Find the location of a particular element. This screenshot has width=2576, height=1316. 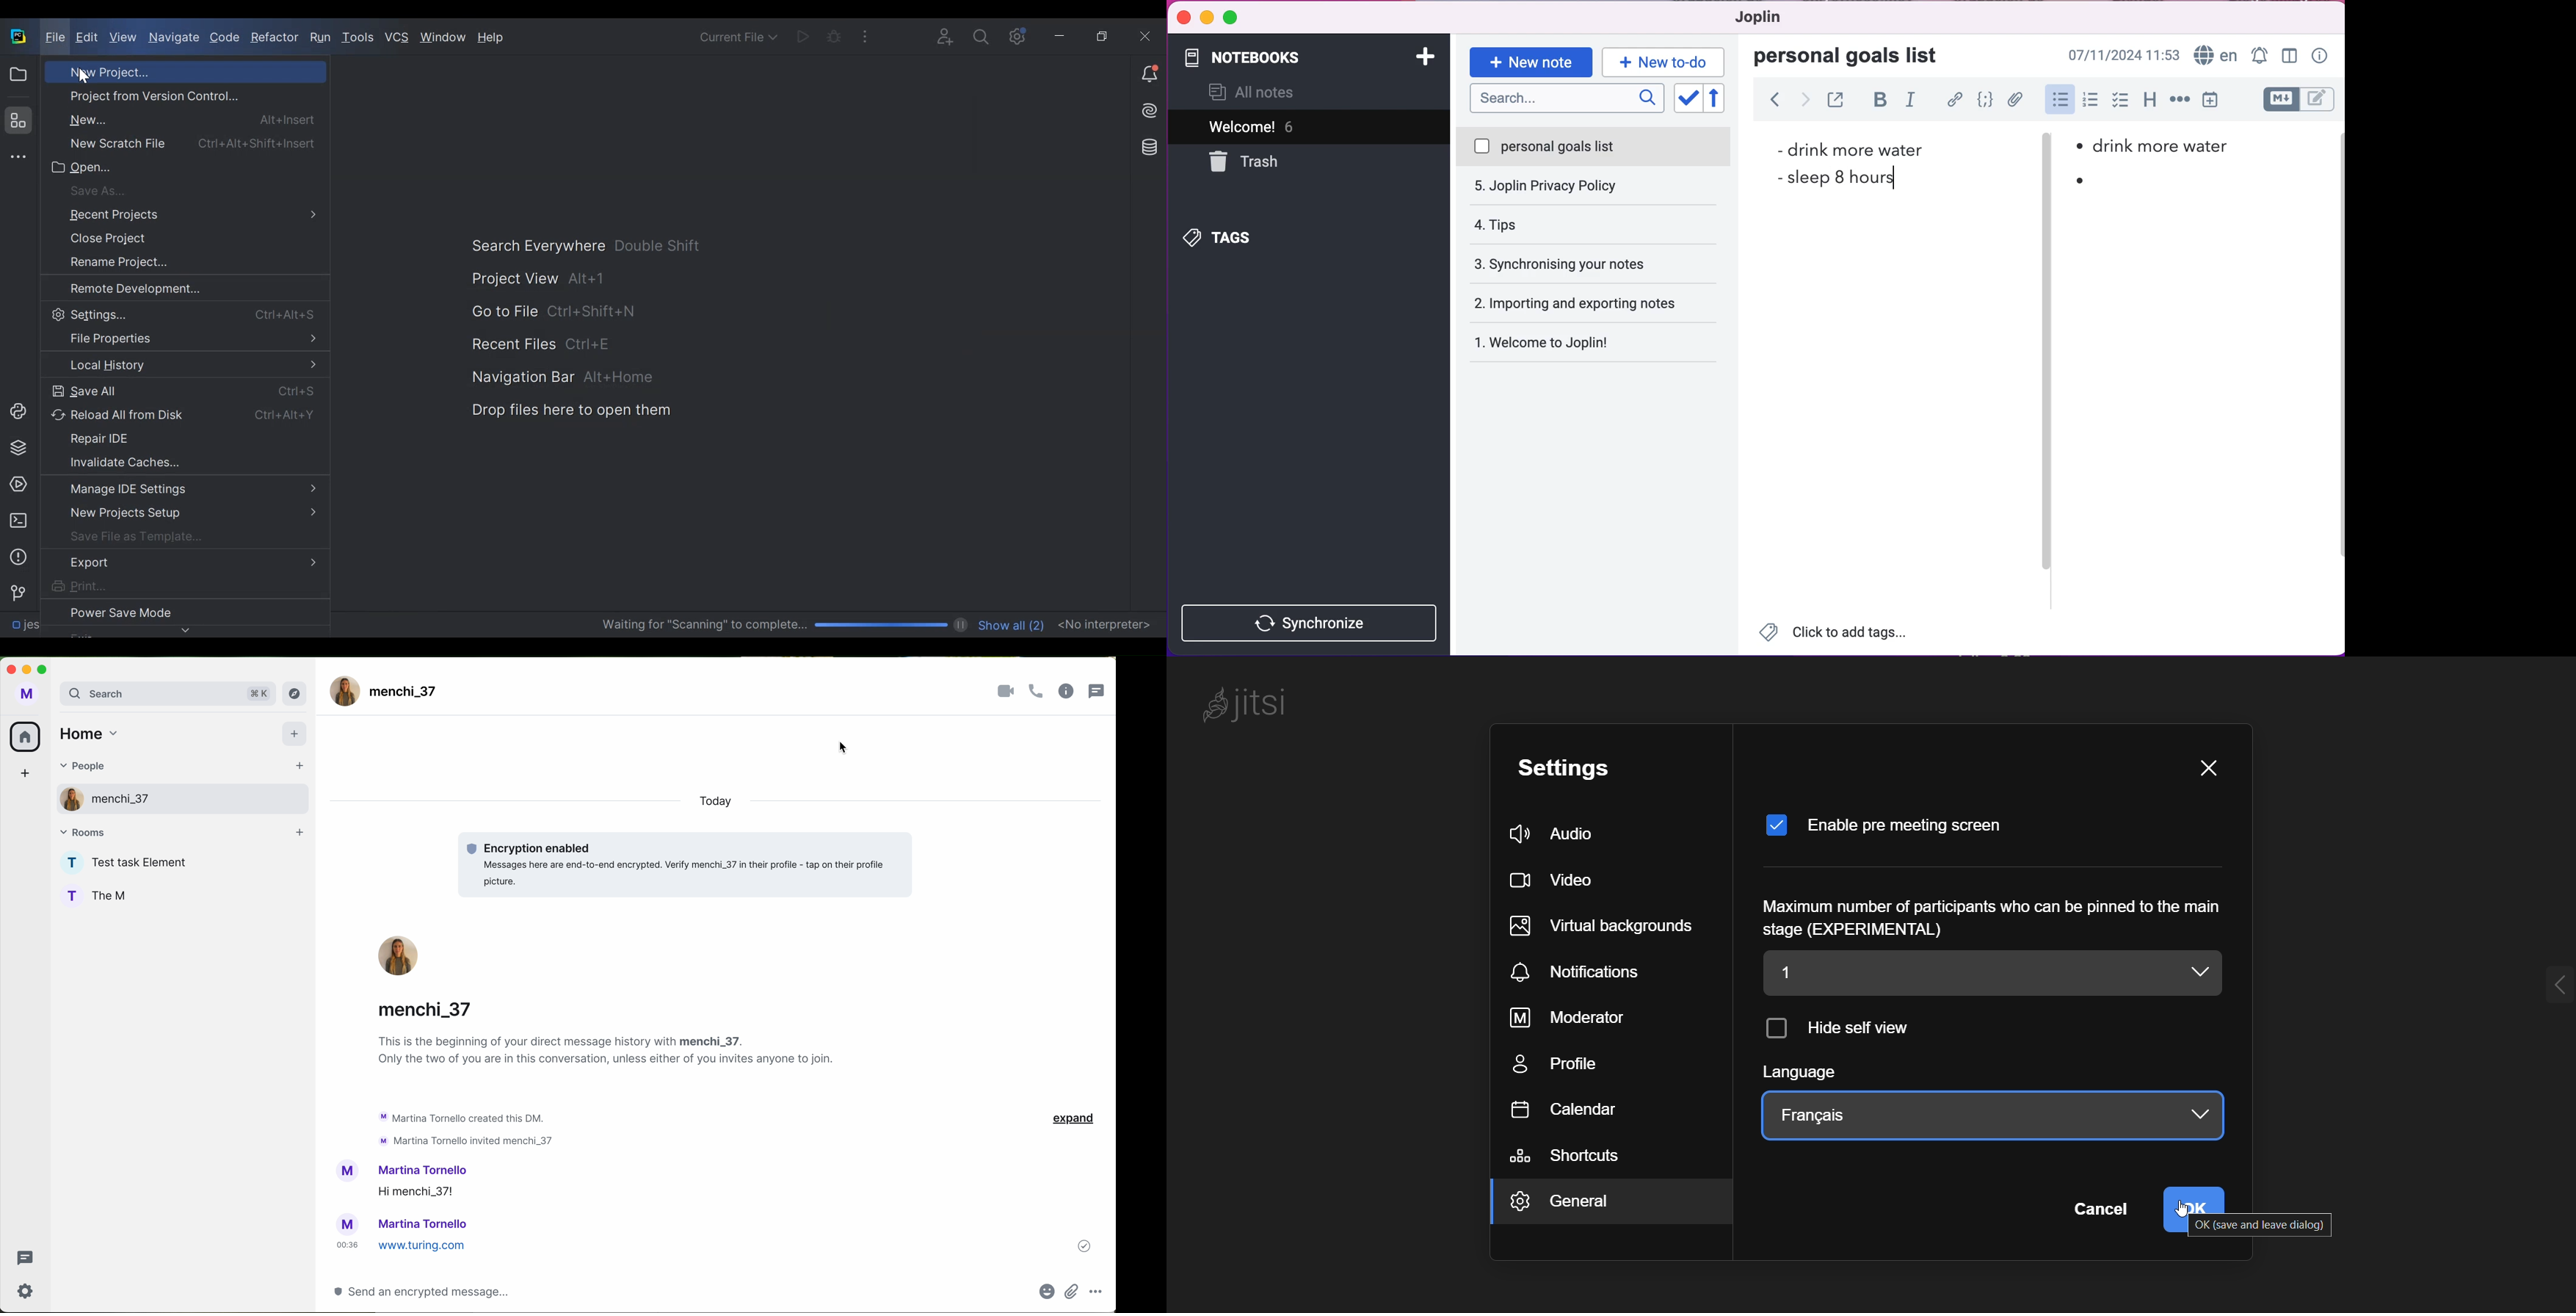

synchronize is located at coordinates (1312, 622).